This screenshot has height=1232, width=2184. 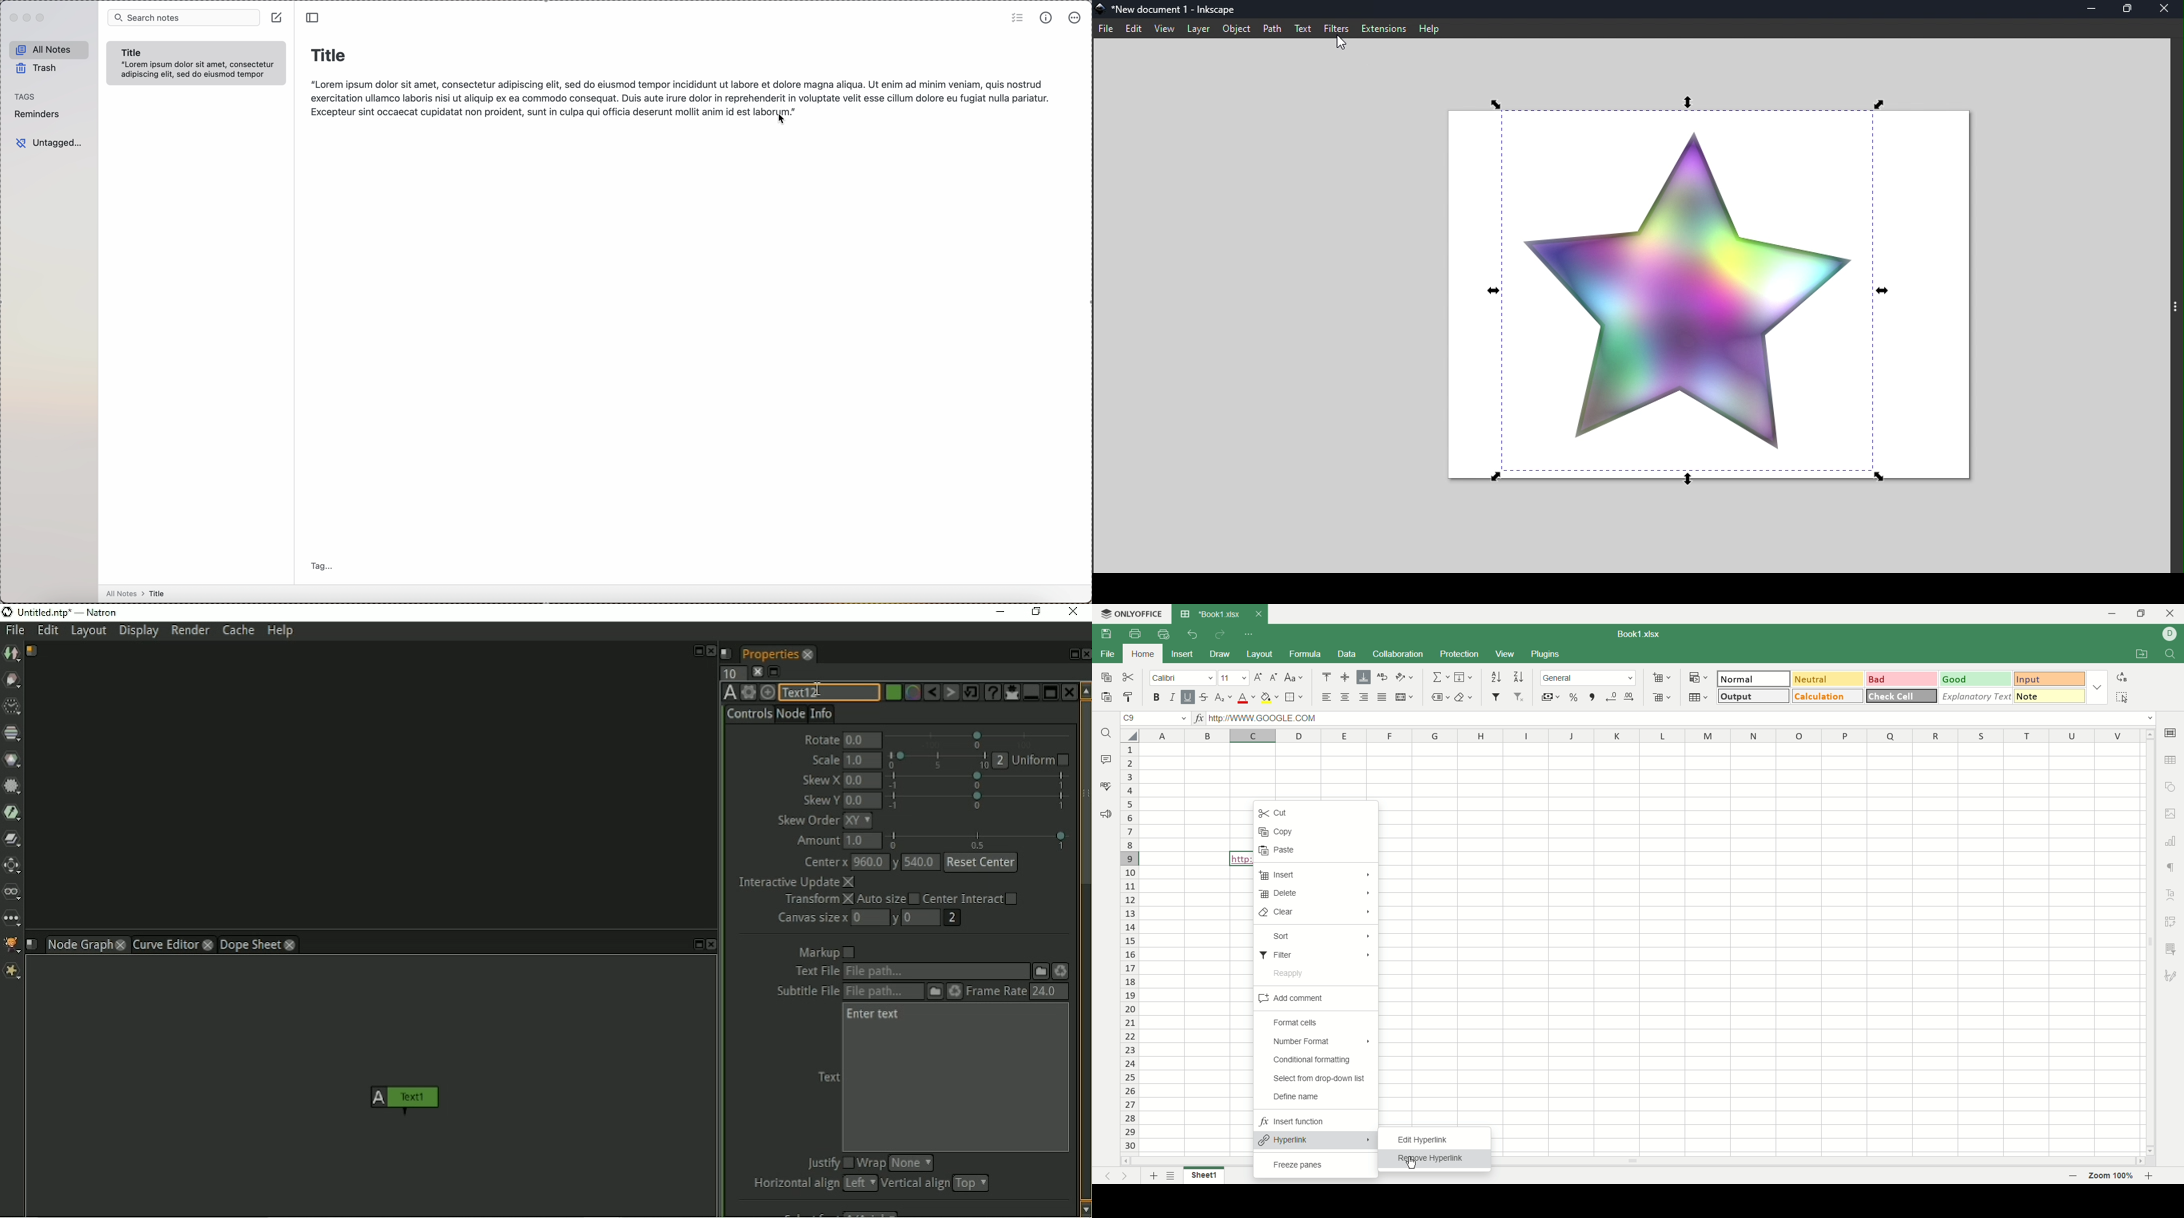 What do you see at coordinates (50, 49) in the screenshot?
I see `all notes` at bounding box center [50, 49].